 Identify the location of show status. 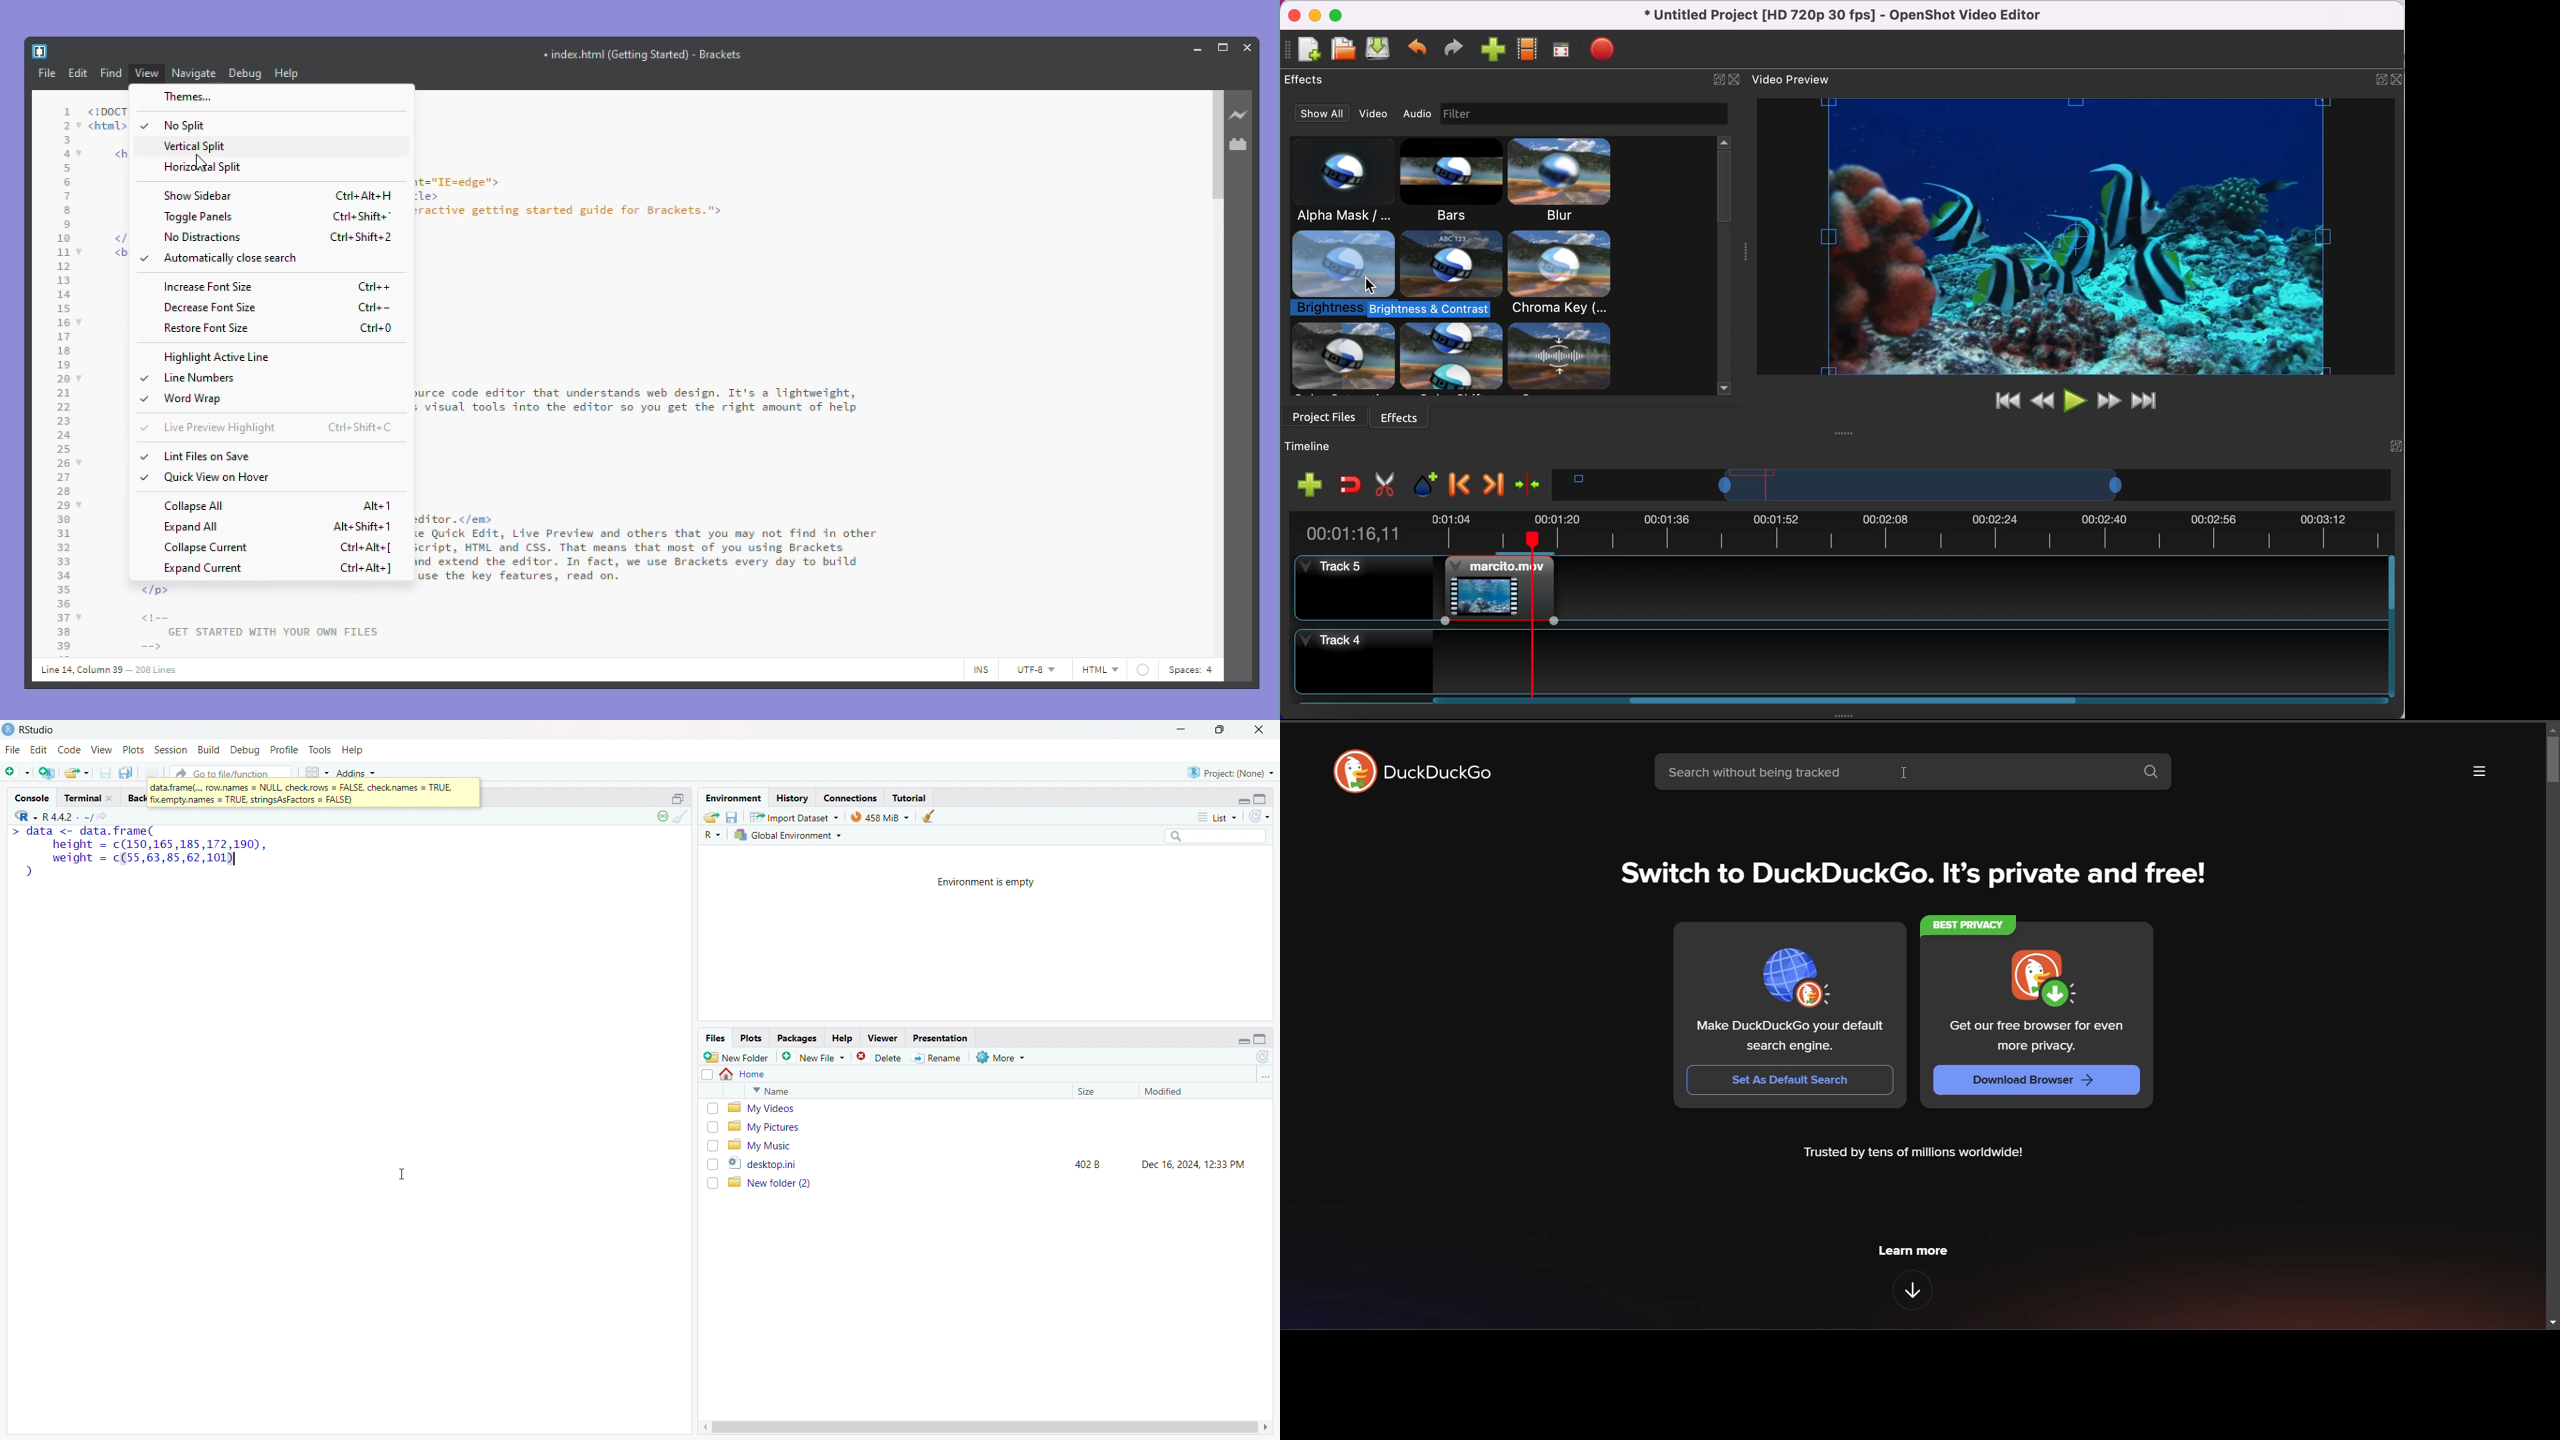
(662, 816).